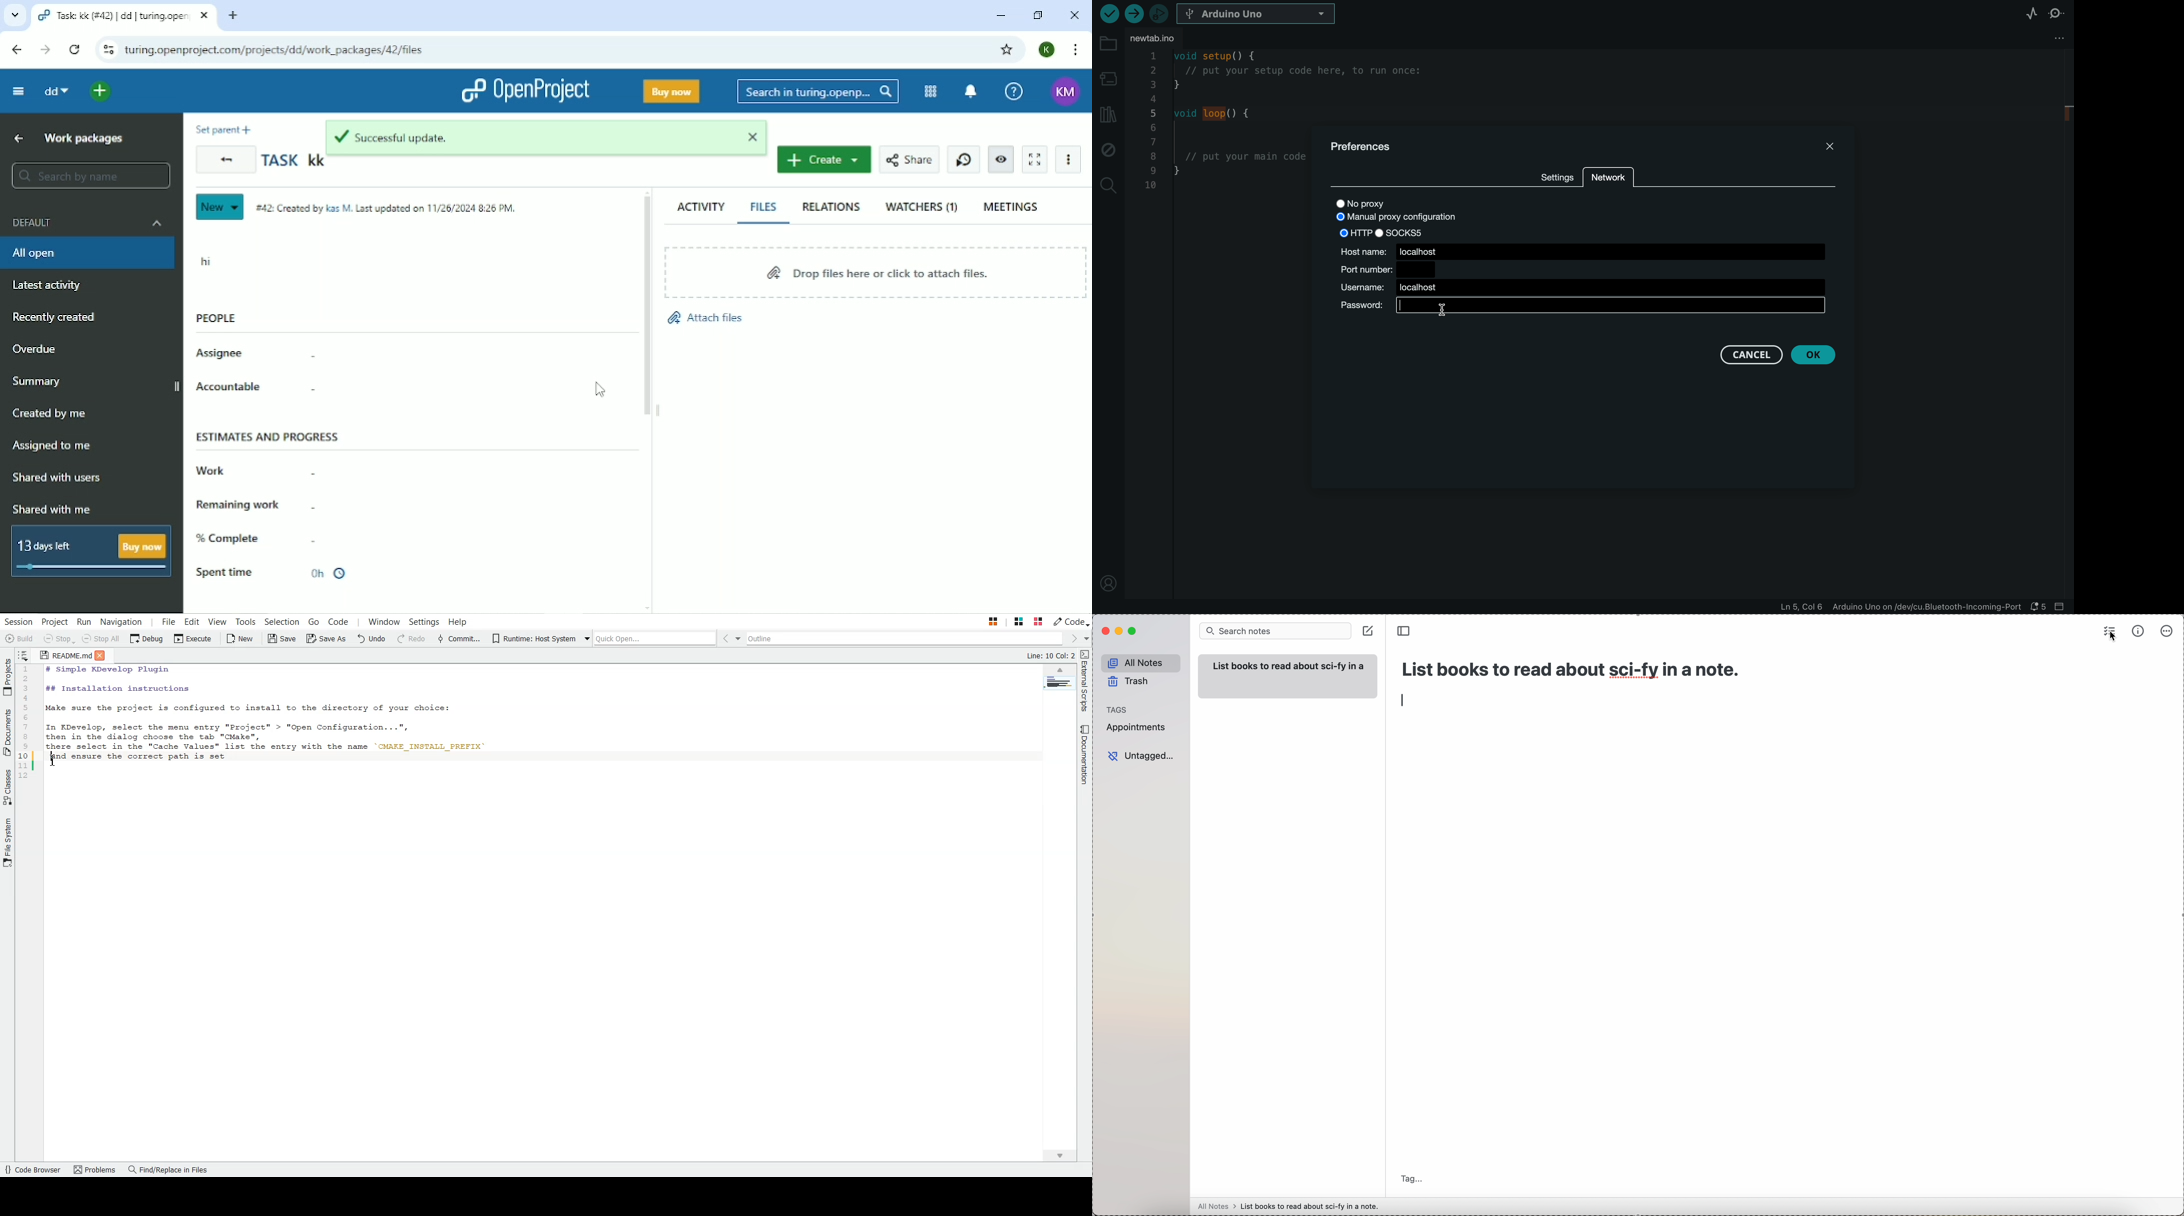 Image resolution: width=2184 pixels, height=1232 pixels. What do you see at coordinates (101, 92) in the screenshot?
I see `Open quick add menu` at bounding box center [101, 92].